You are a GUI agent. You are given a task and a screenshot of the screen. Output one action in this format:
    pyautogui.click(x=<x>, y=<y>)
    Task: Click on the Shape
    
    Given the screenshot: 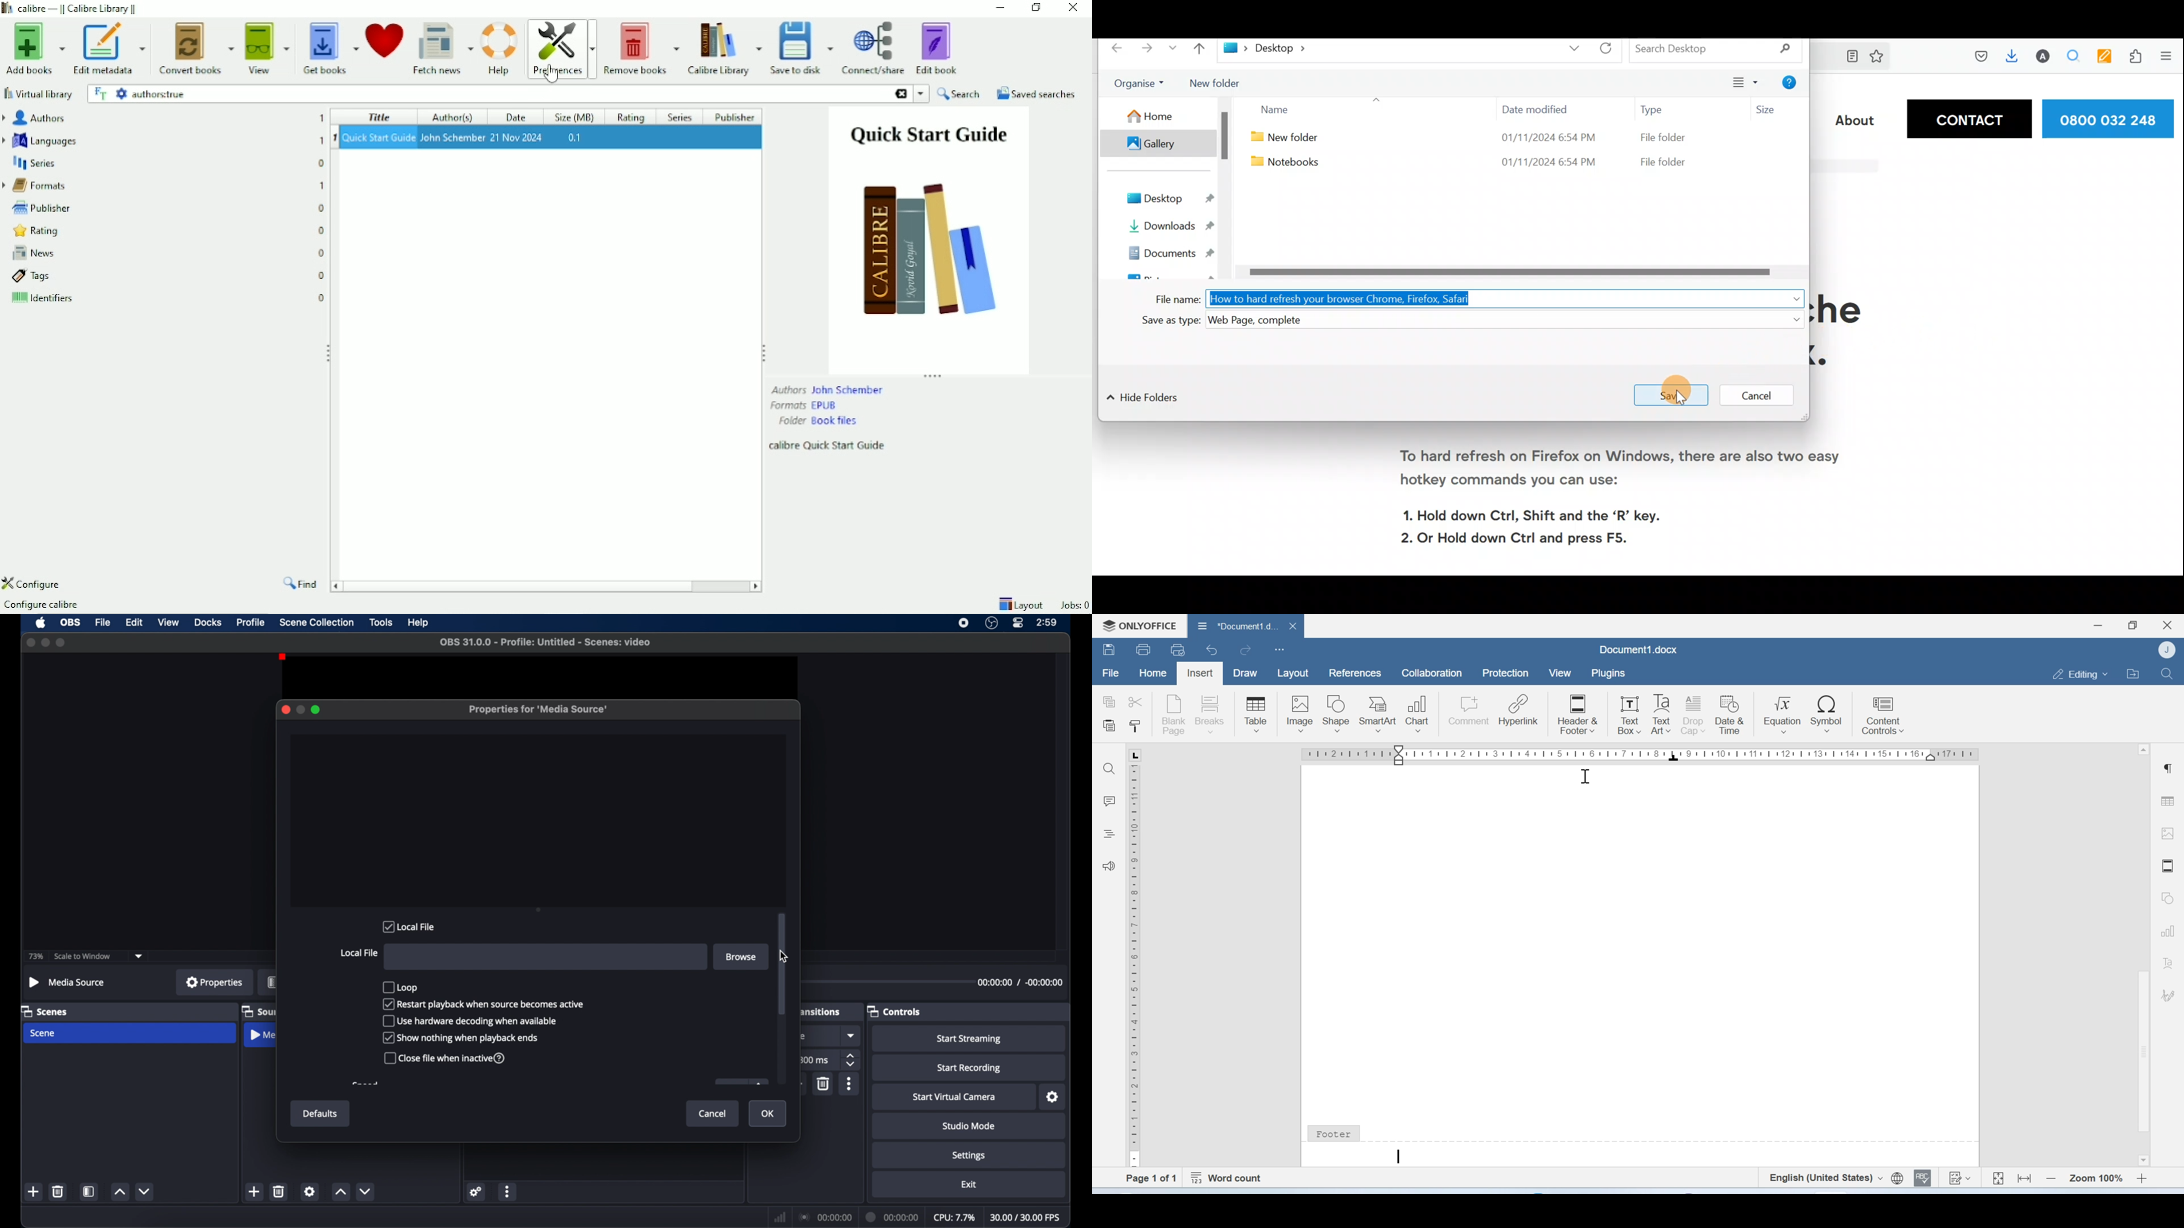 What is the action you would take?
    pyautogui.click(x=1338, y=714)
    